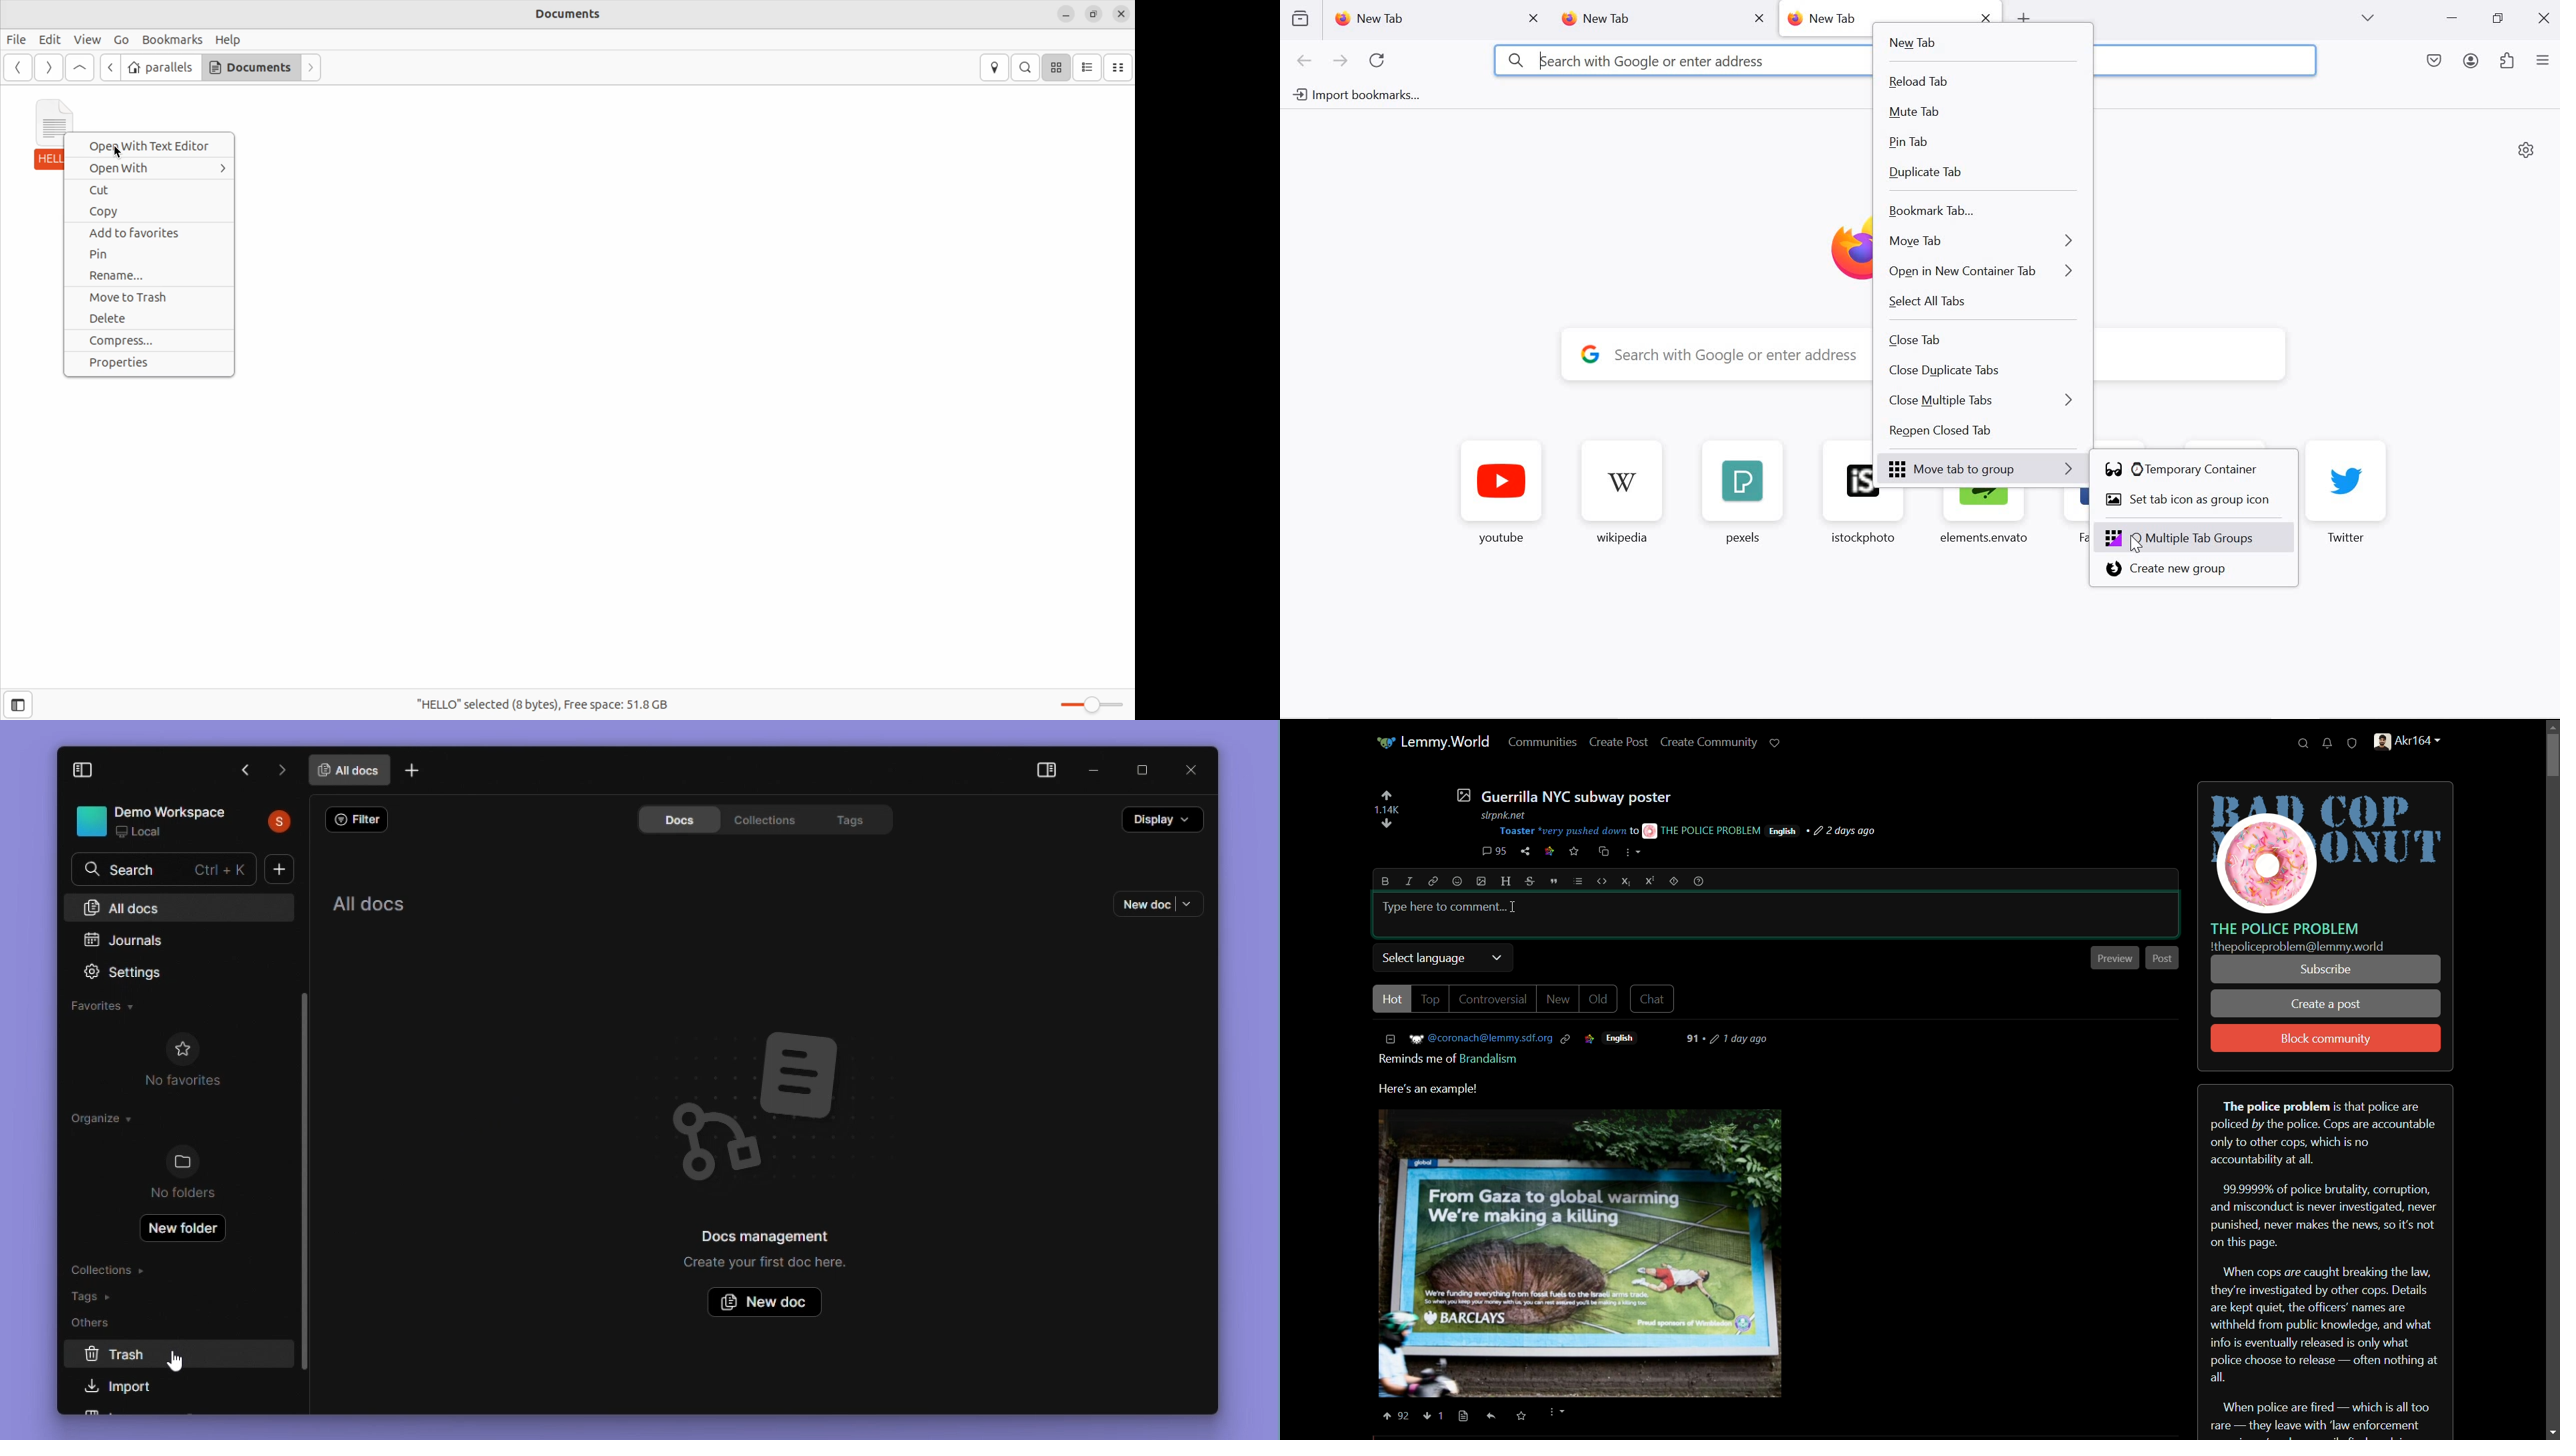  What do you see at coordinates (1982, 273) in the screenshot?
I see `open in new container tab` at bounding box center [1982, 273].